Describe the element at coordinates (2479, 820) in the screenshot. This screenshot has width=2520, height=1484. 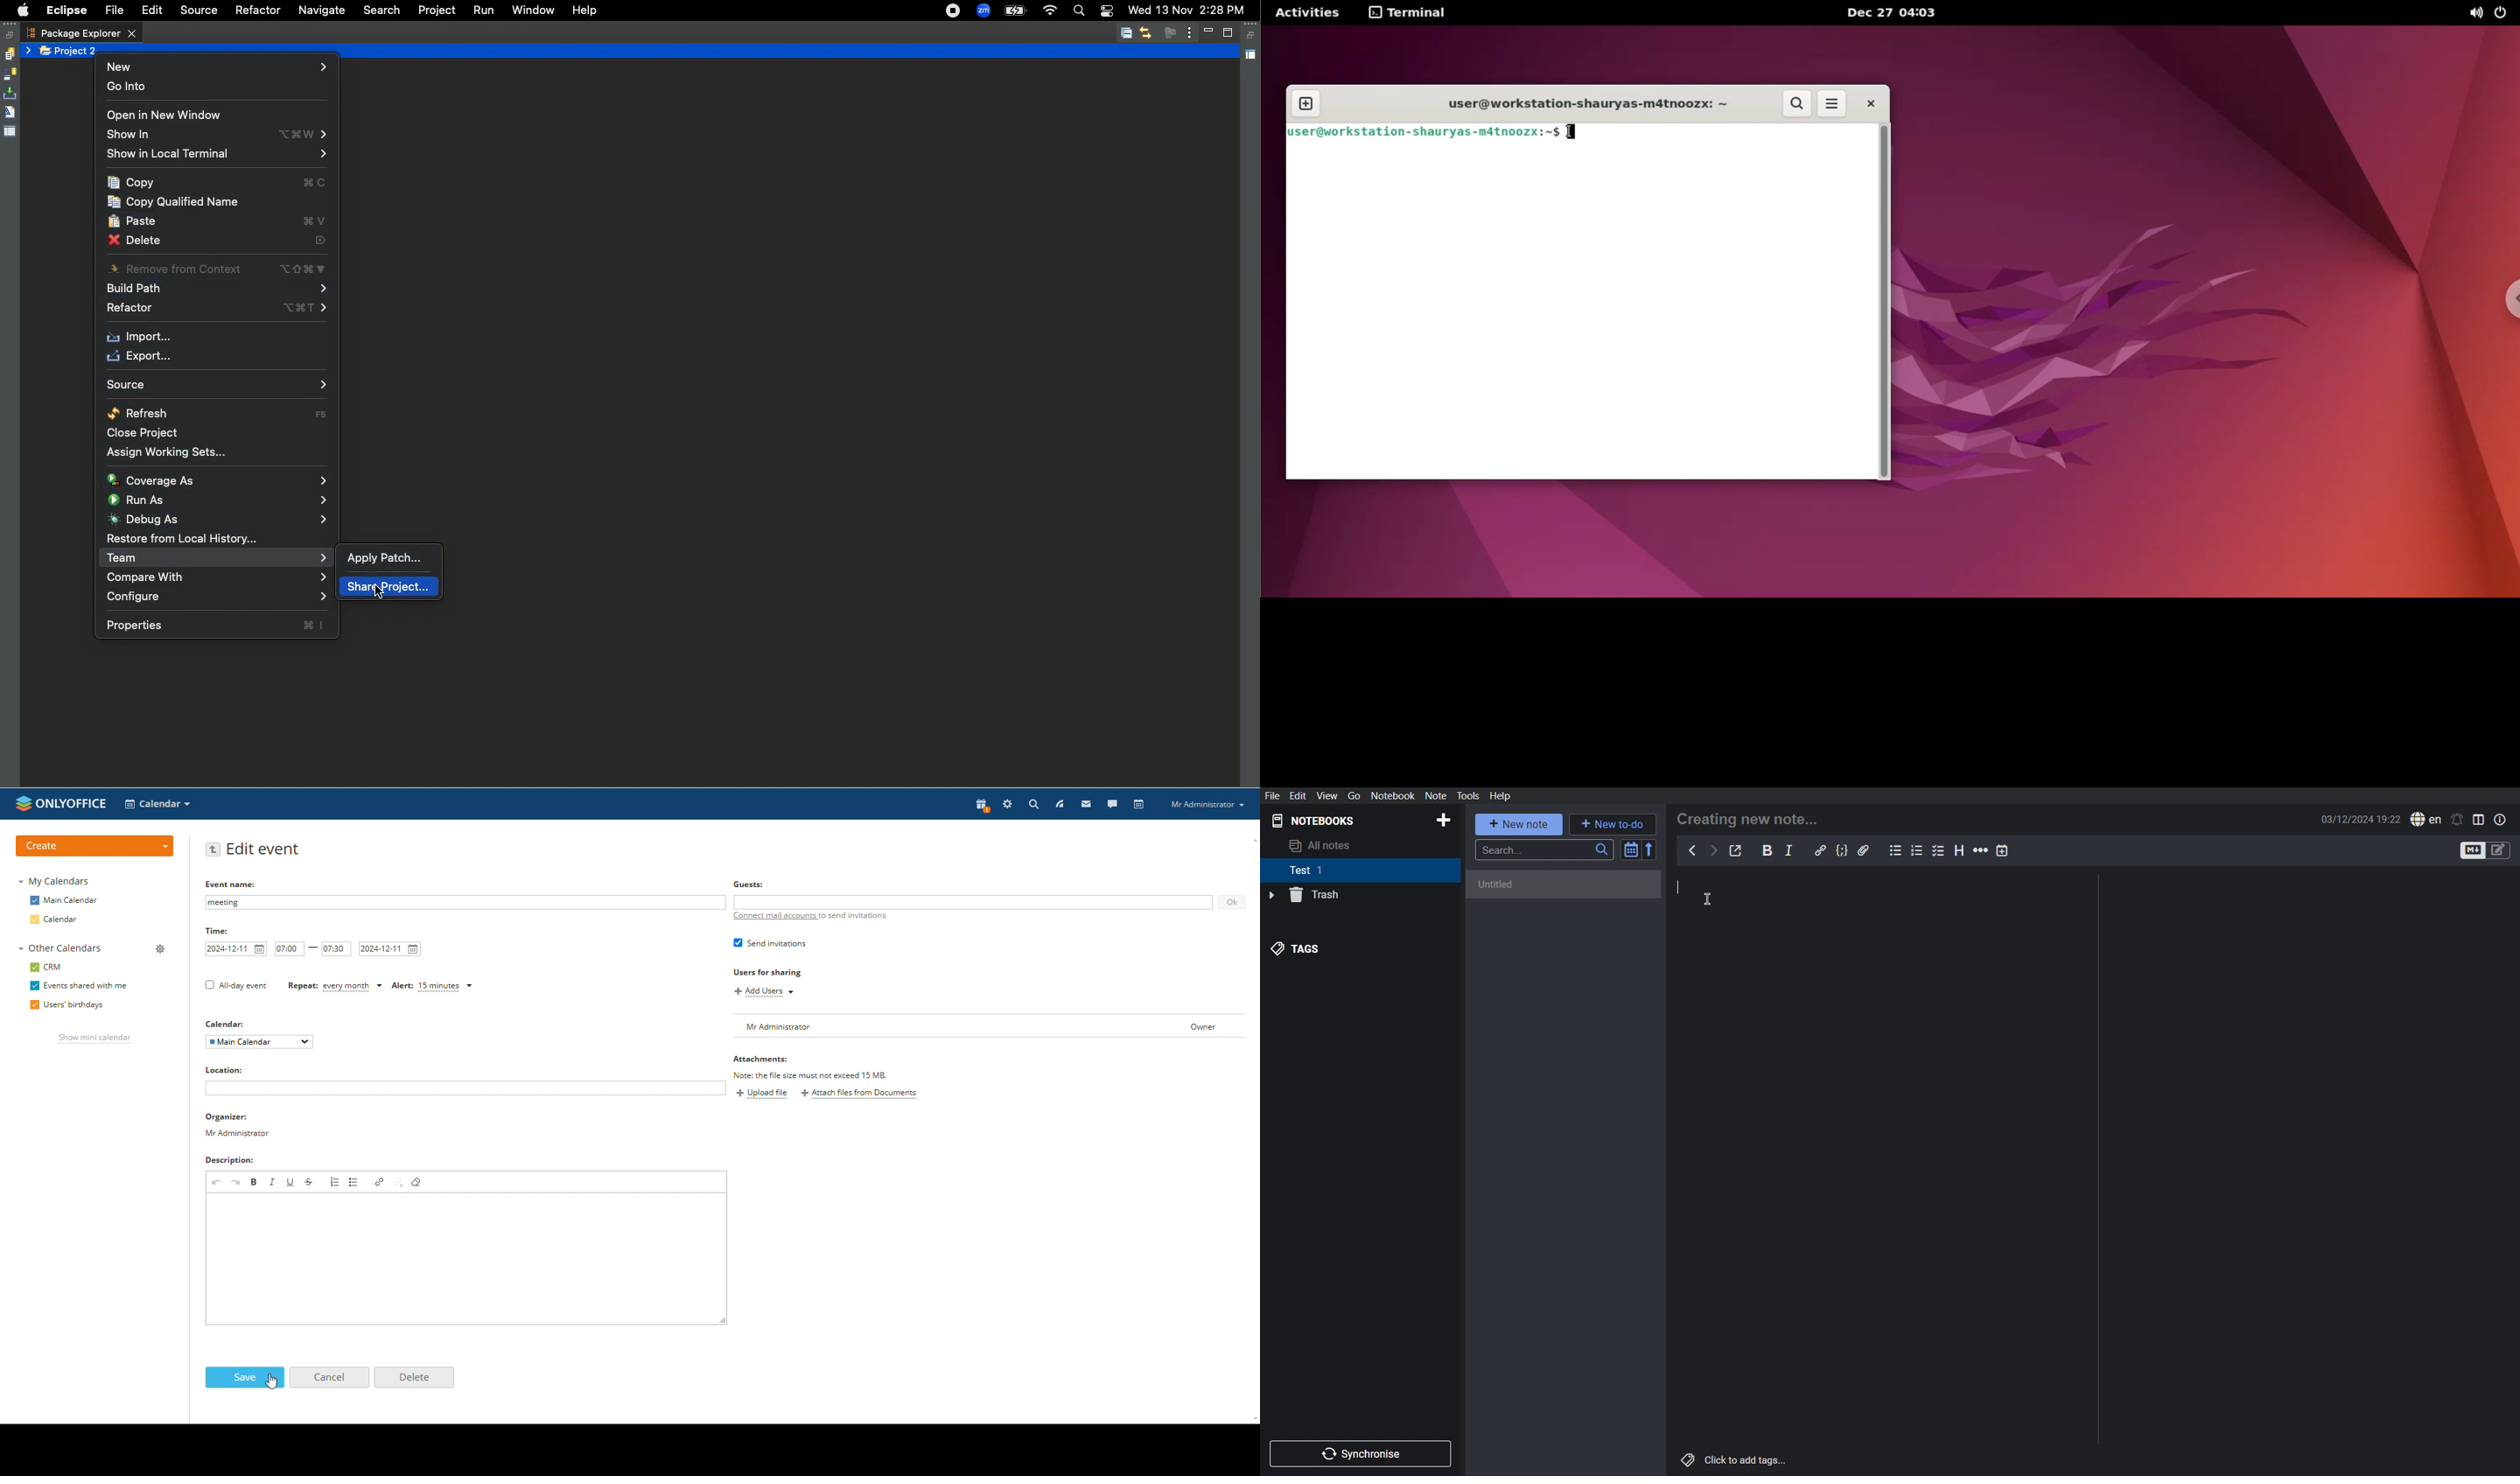
I see `Toggle Editor View` at that location.